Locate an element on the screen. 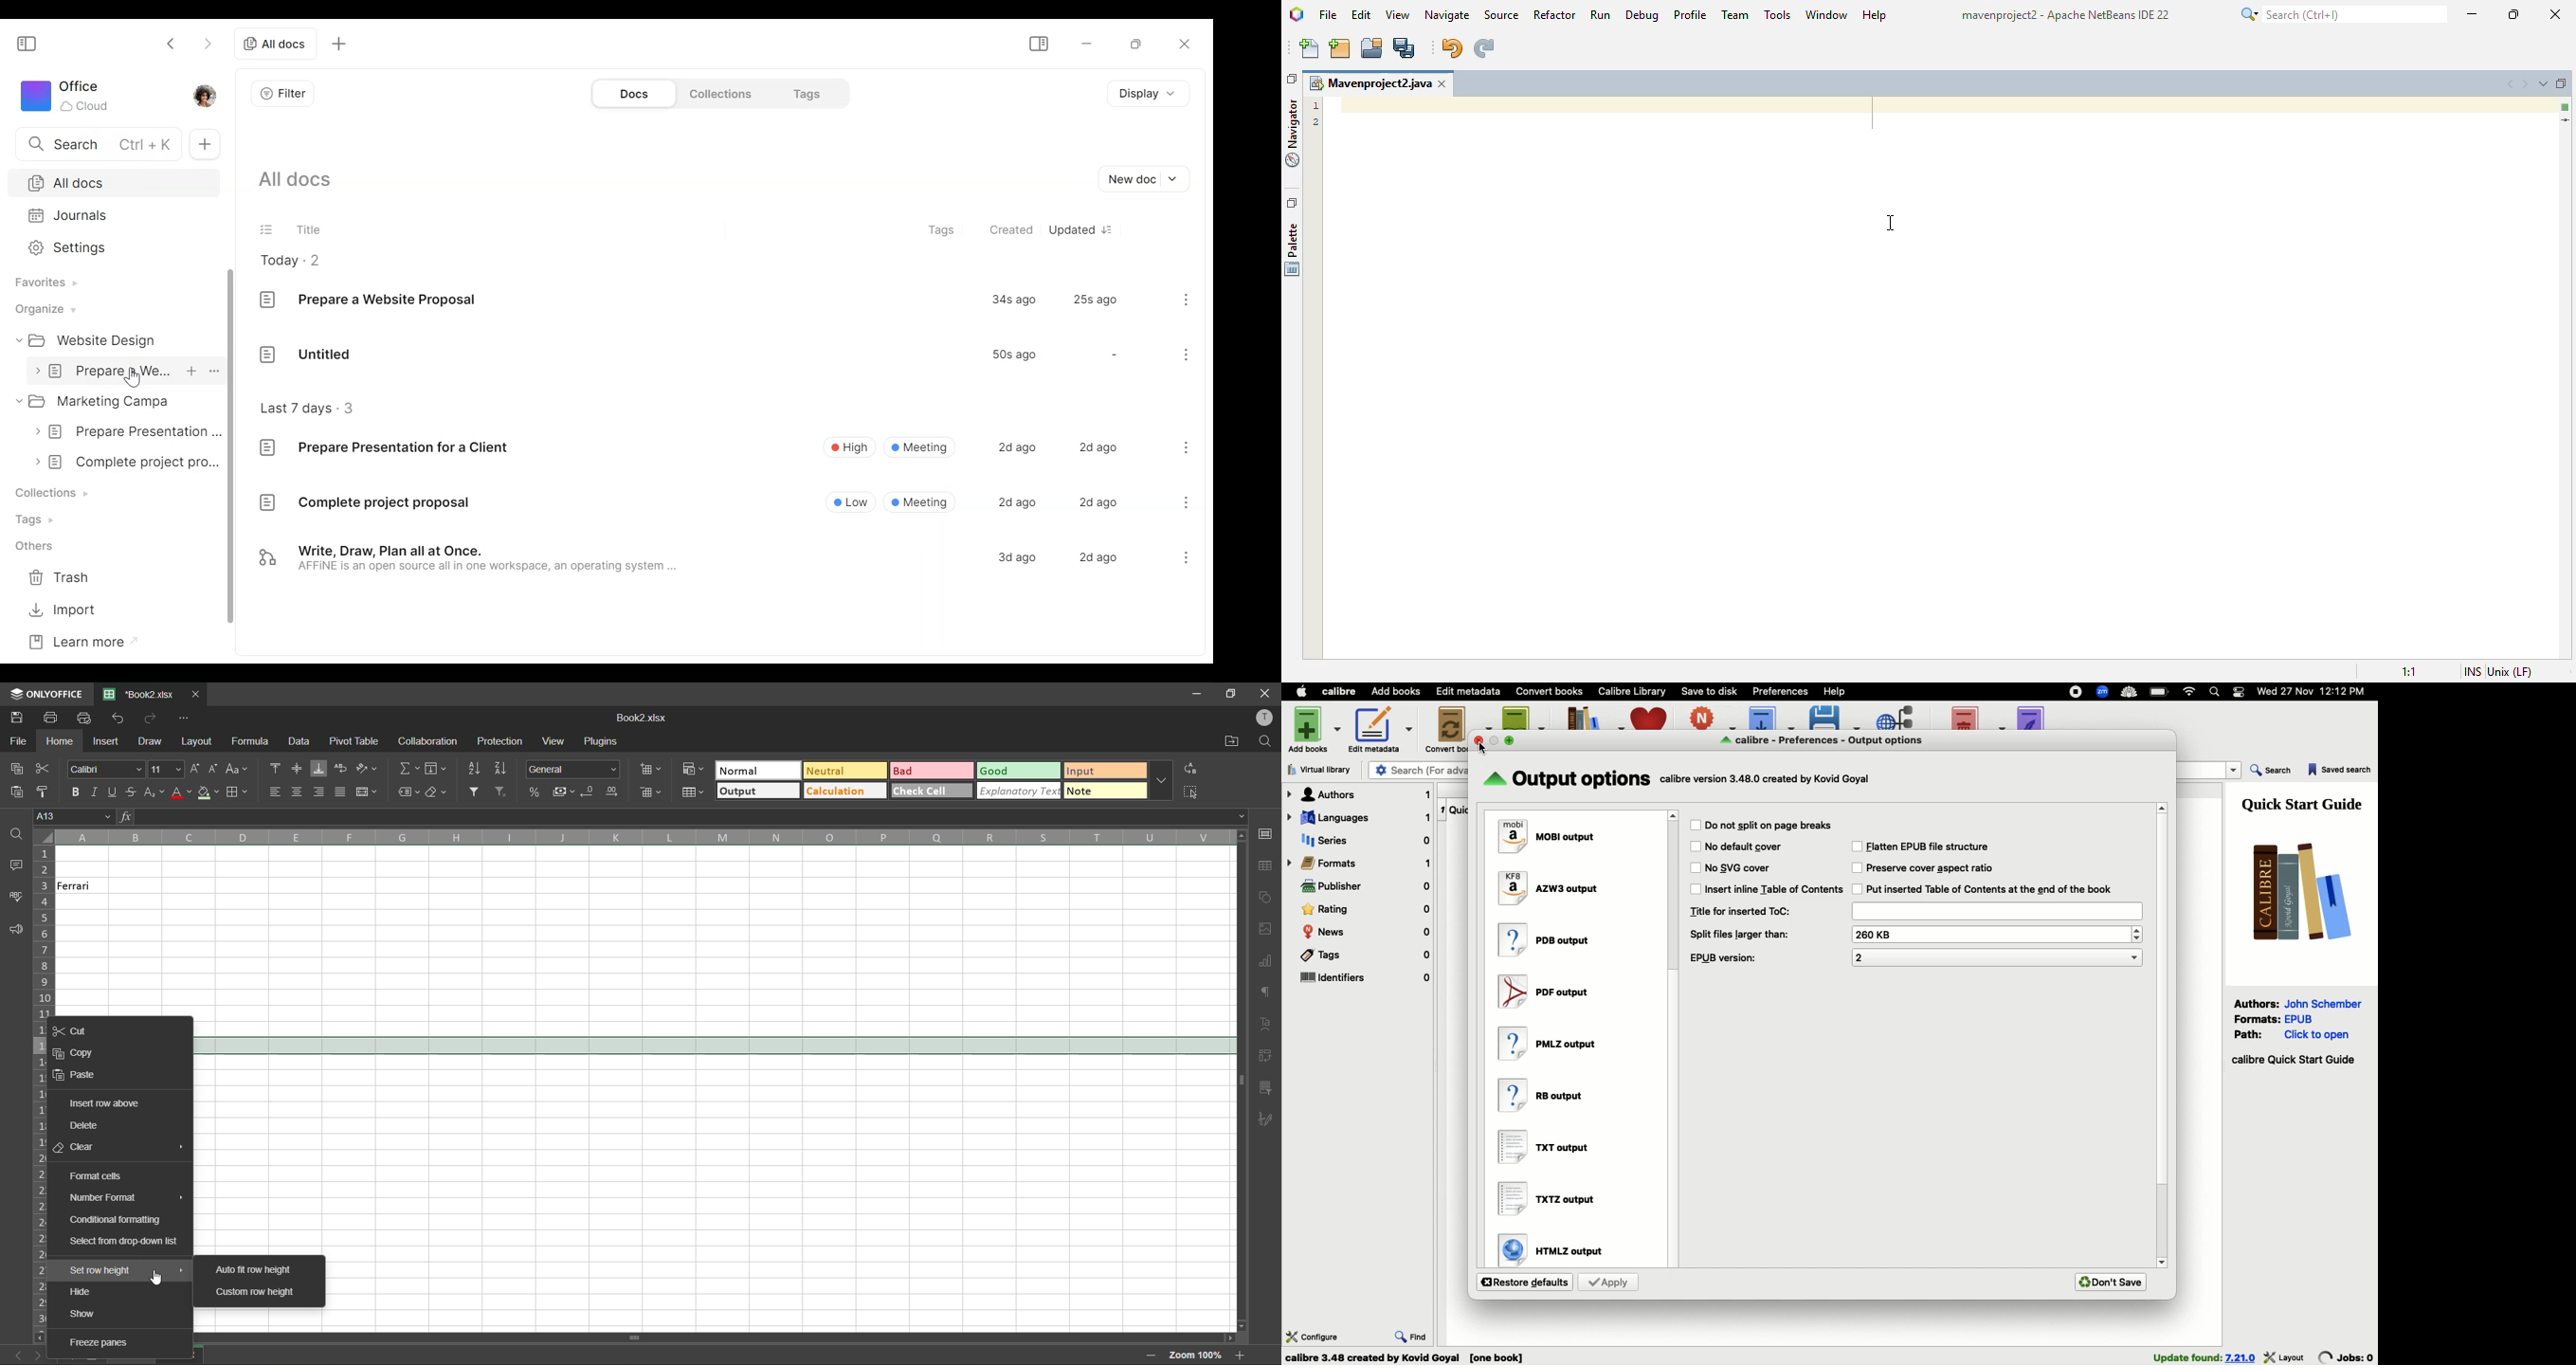 This screenshot has height=1372, width=2576. scrollbar is located at coordinates (1241, 1080).